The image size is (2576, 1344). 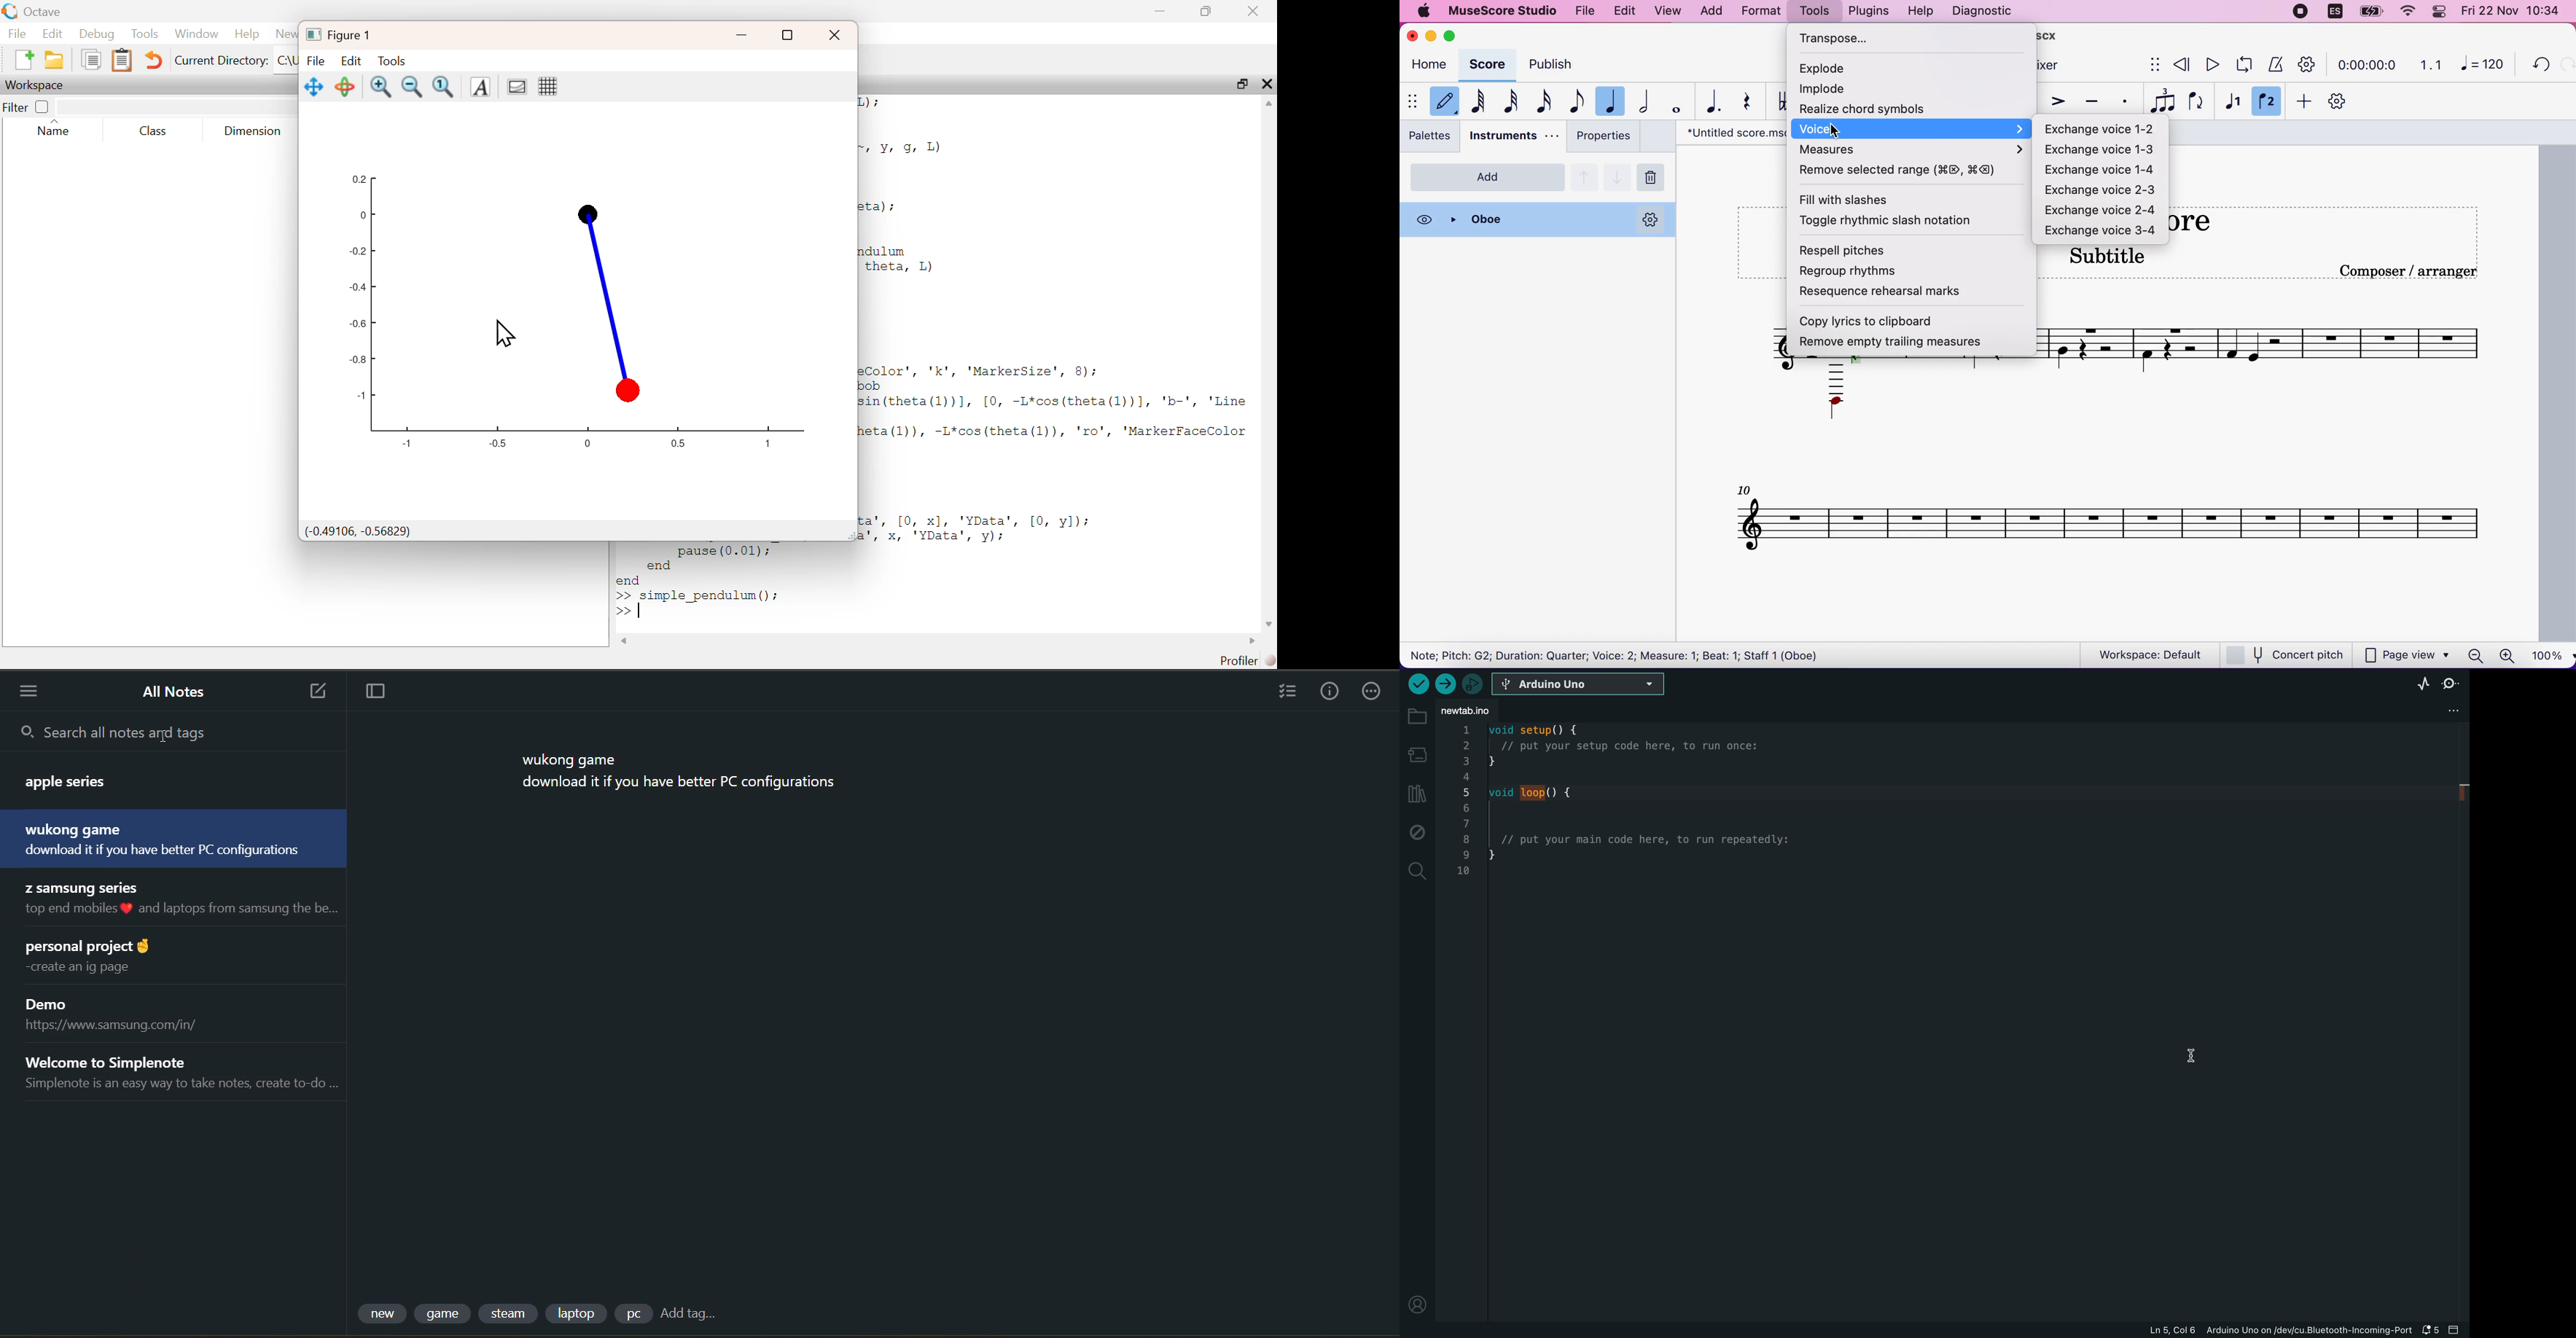 I want to click on actions, so click(x=1373, y=692).